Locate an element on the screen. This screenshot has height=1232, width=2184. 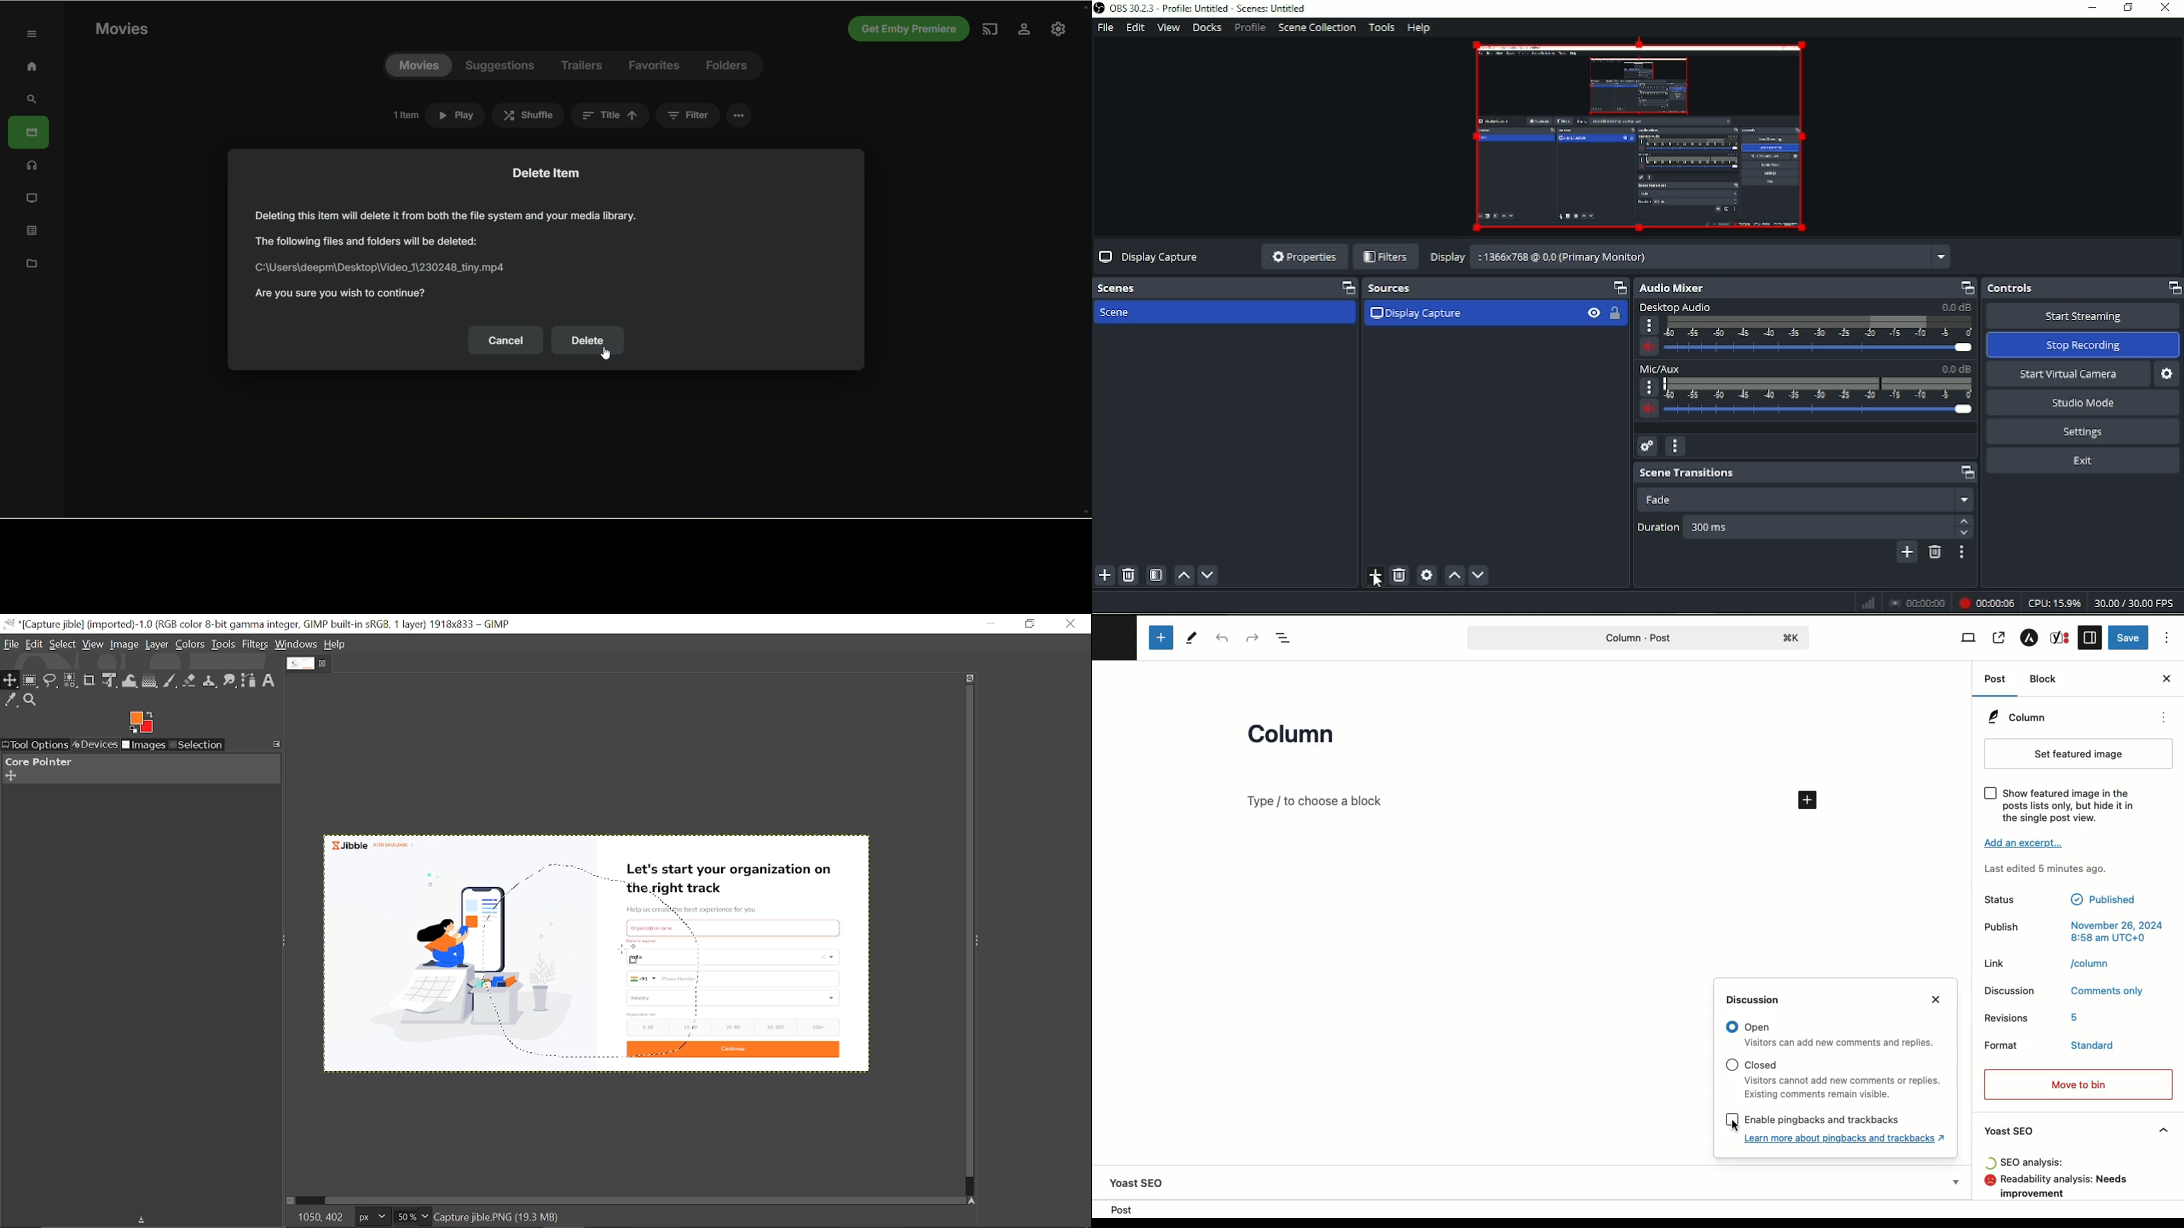
Zoom tool is located at coordinates (31, 700).